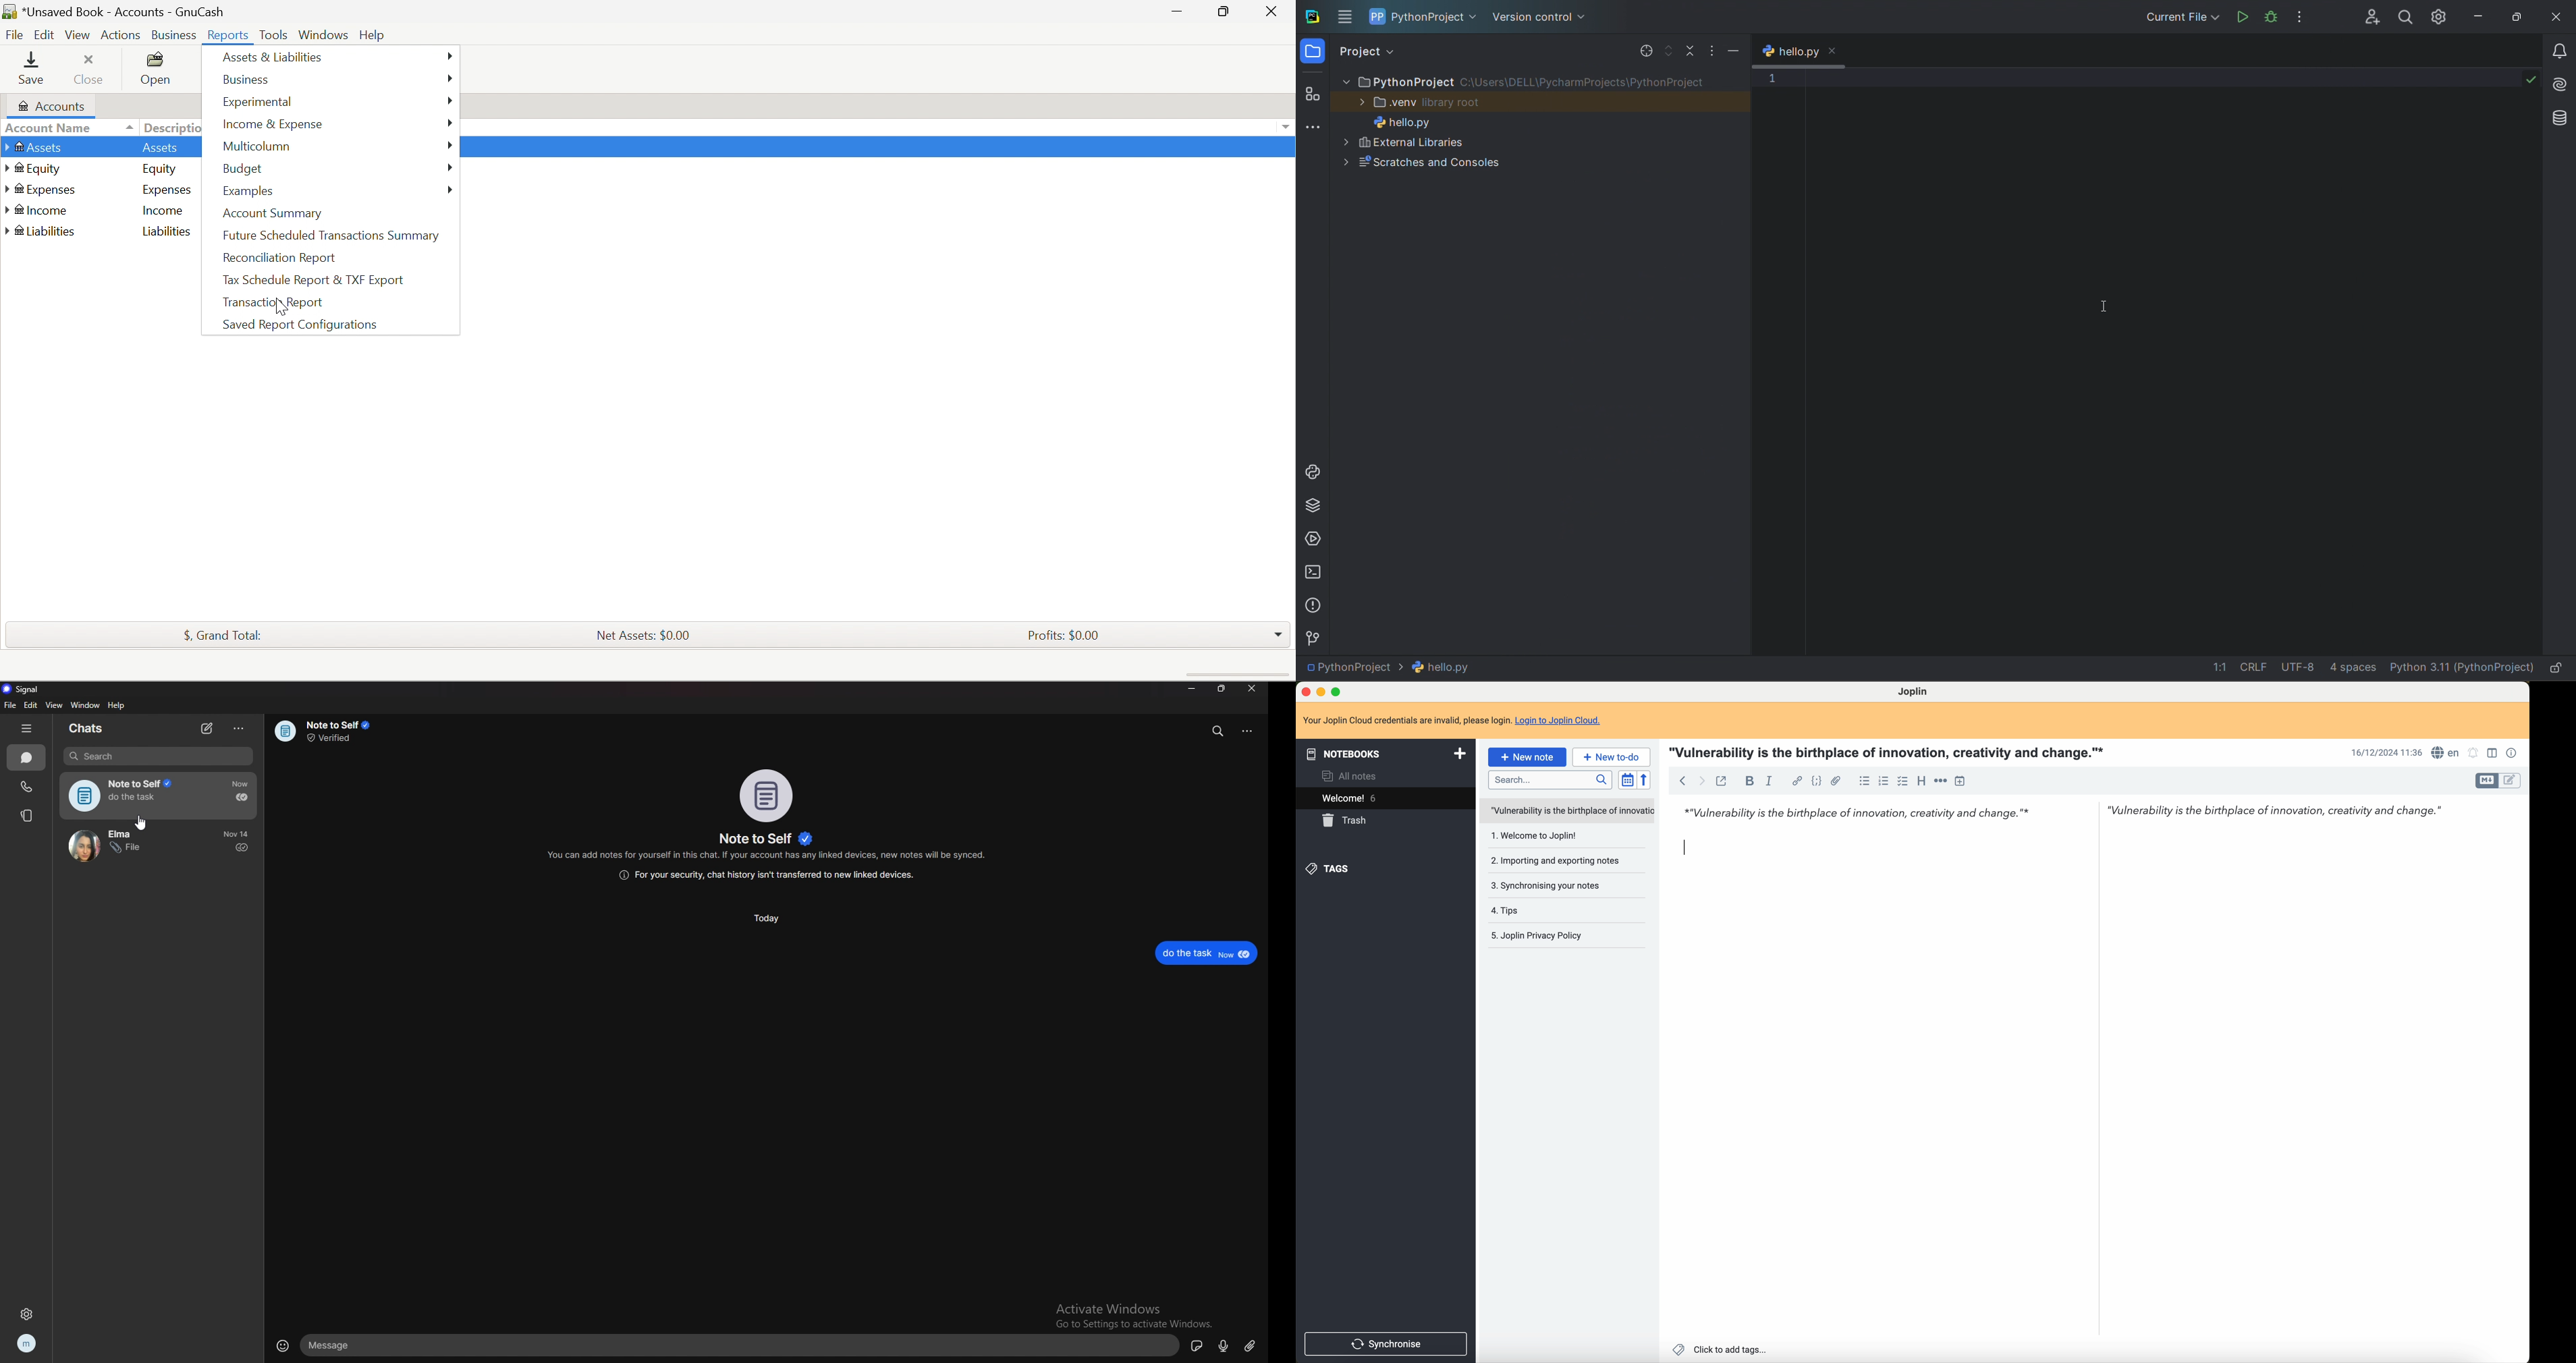  I want to click on cursor, so click(279, 308).